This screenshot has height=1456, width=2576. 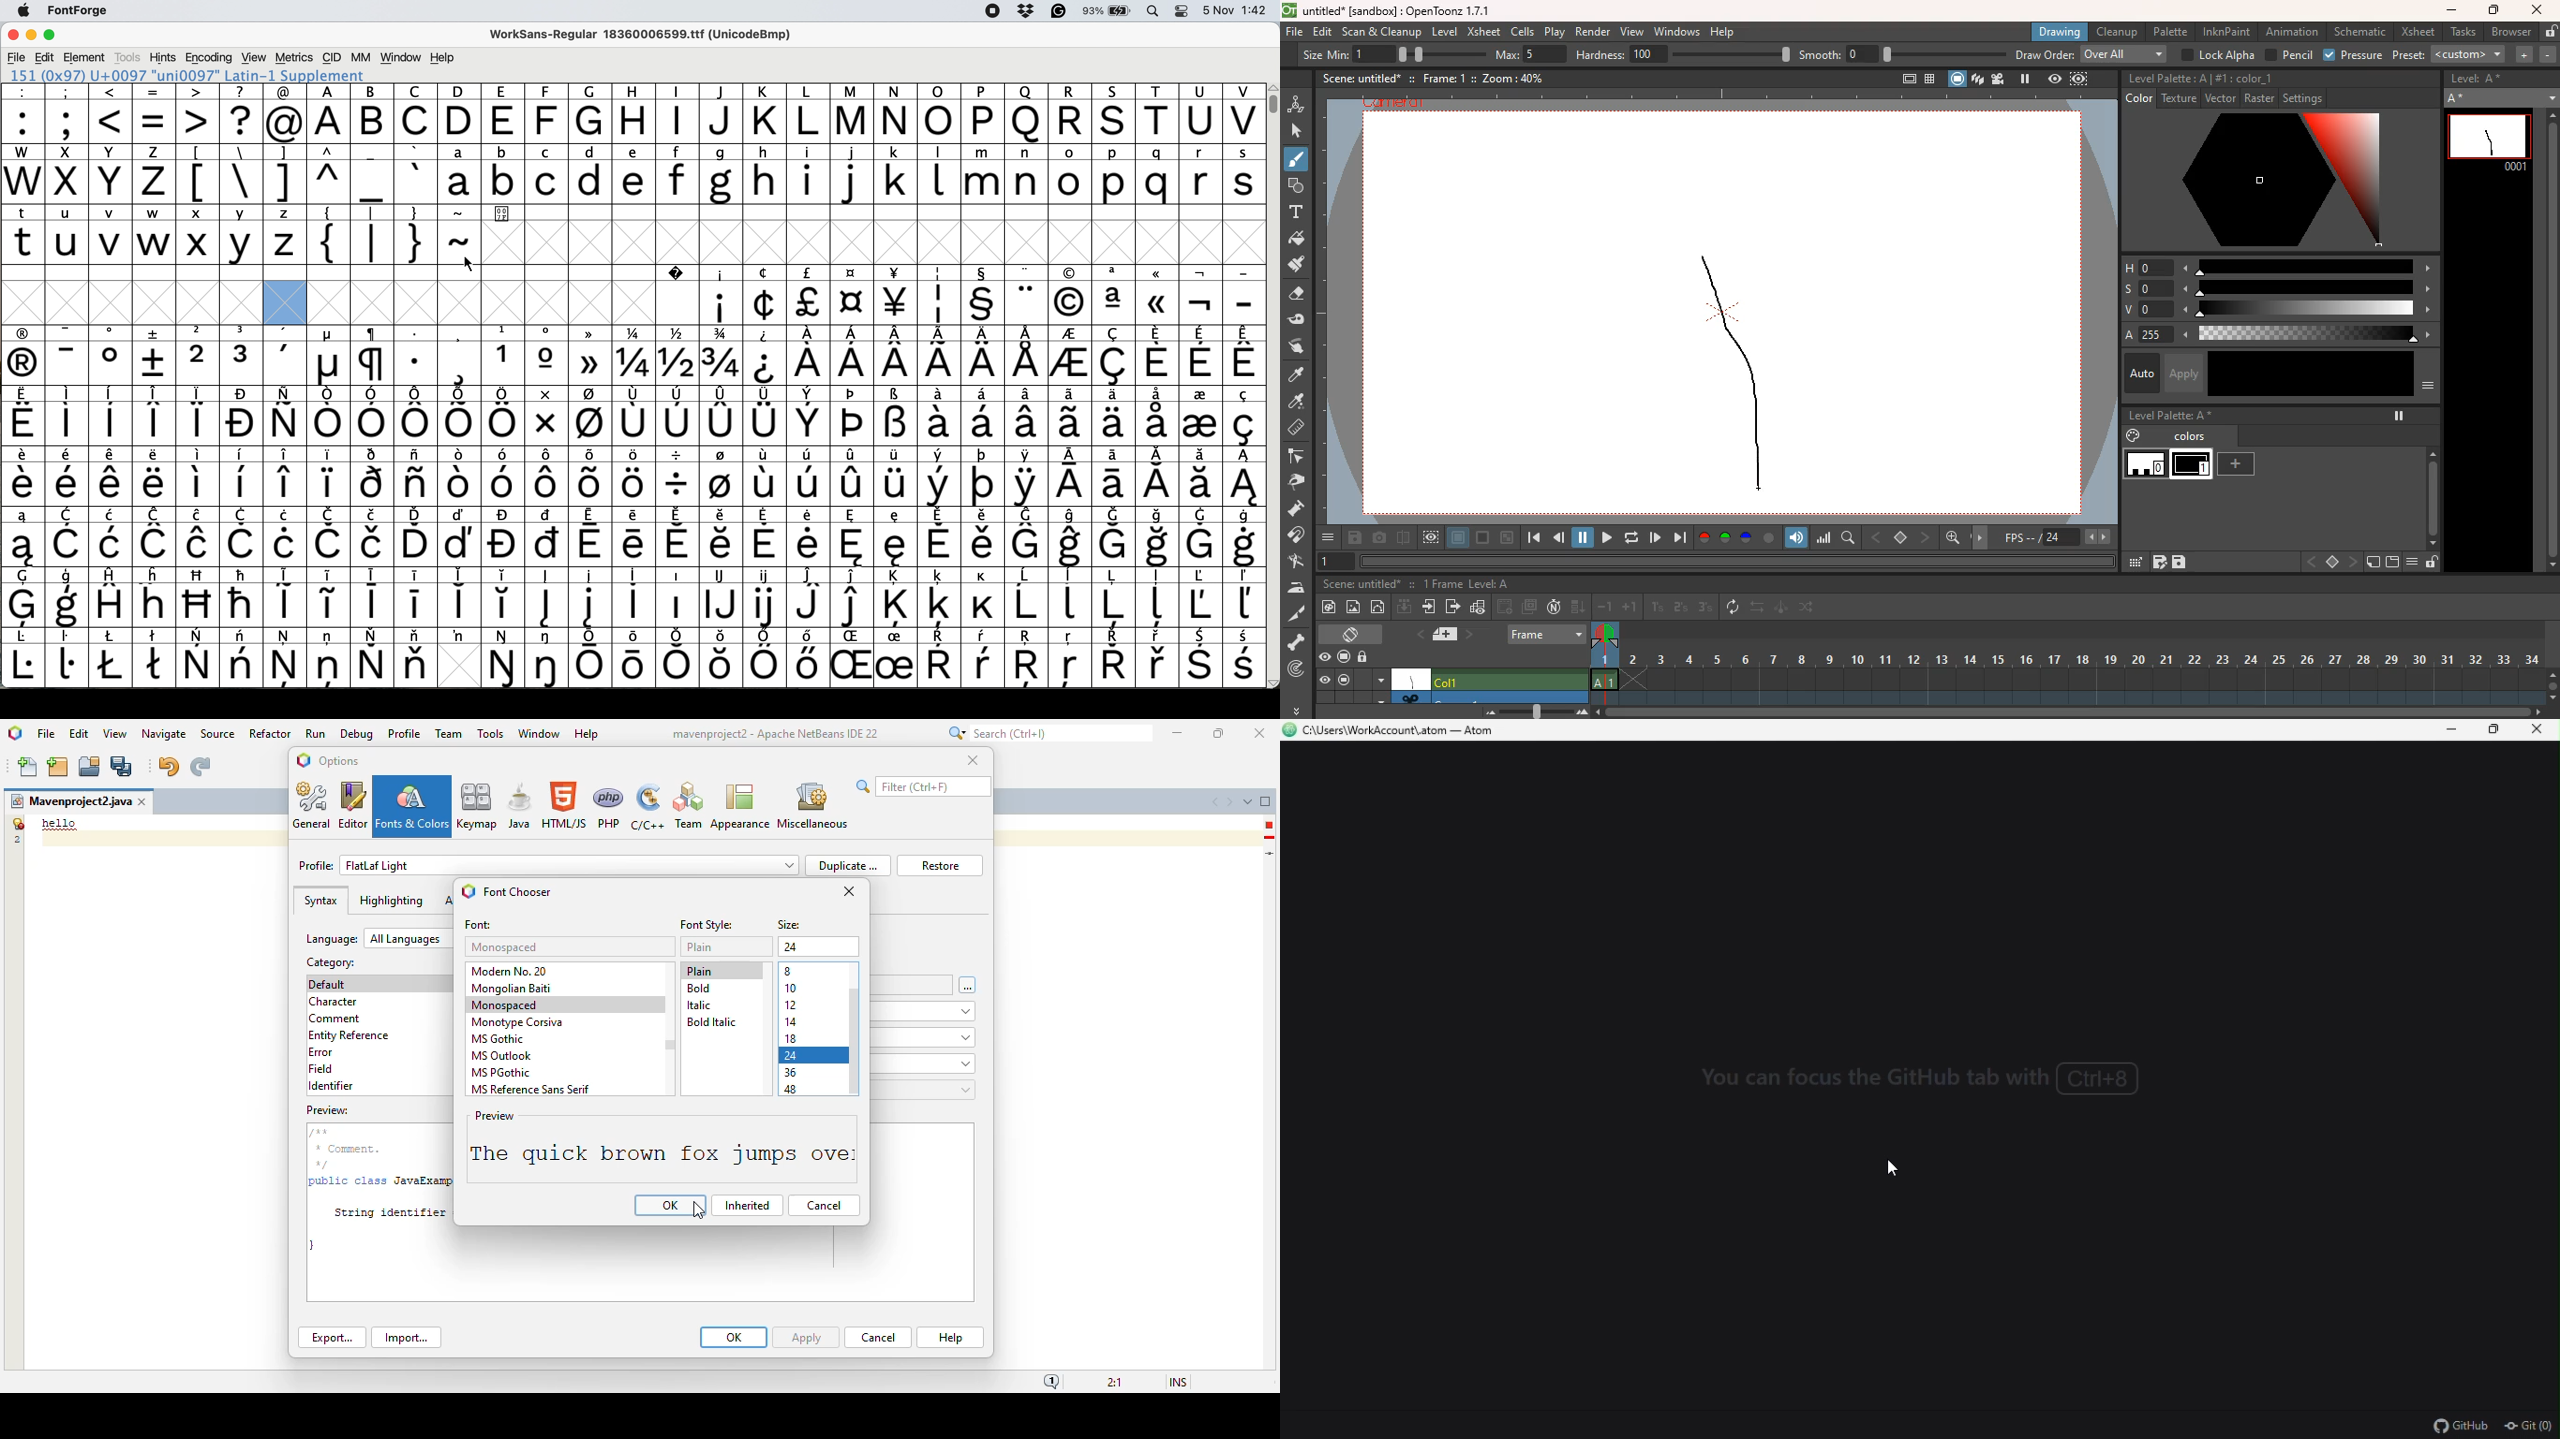 What do you see at coordinates (1452, 609) in the screenshot?
I see `forward` at bounding box center [1452, 609].